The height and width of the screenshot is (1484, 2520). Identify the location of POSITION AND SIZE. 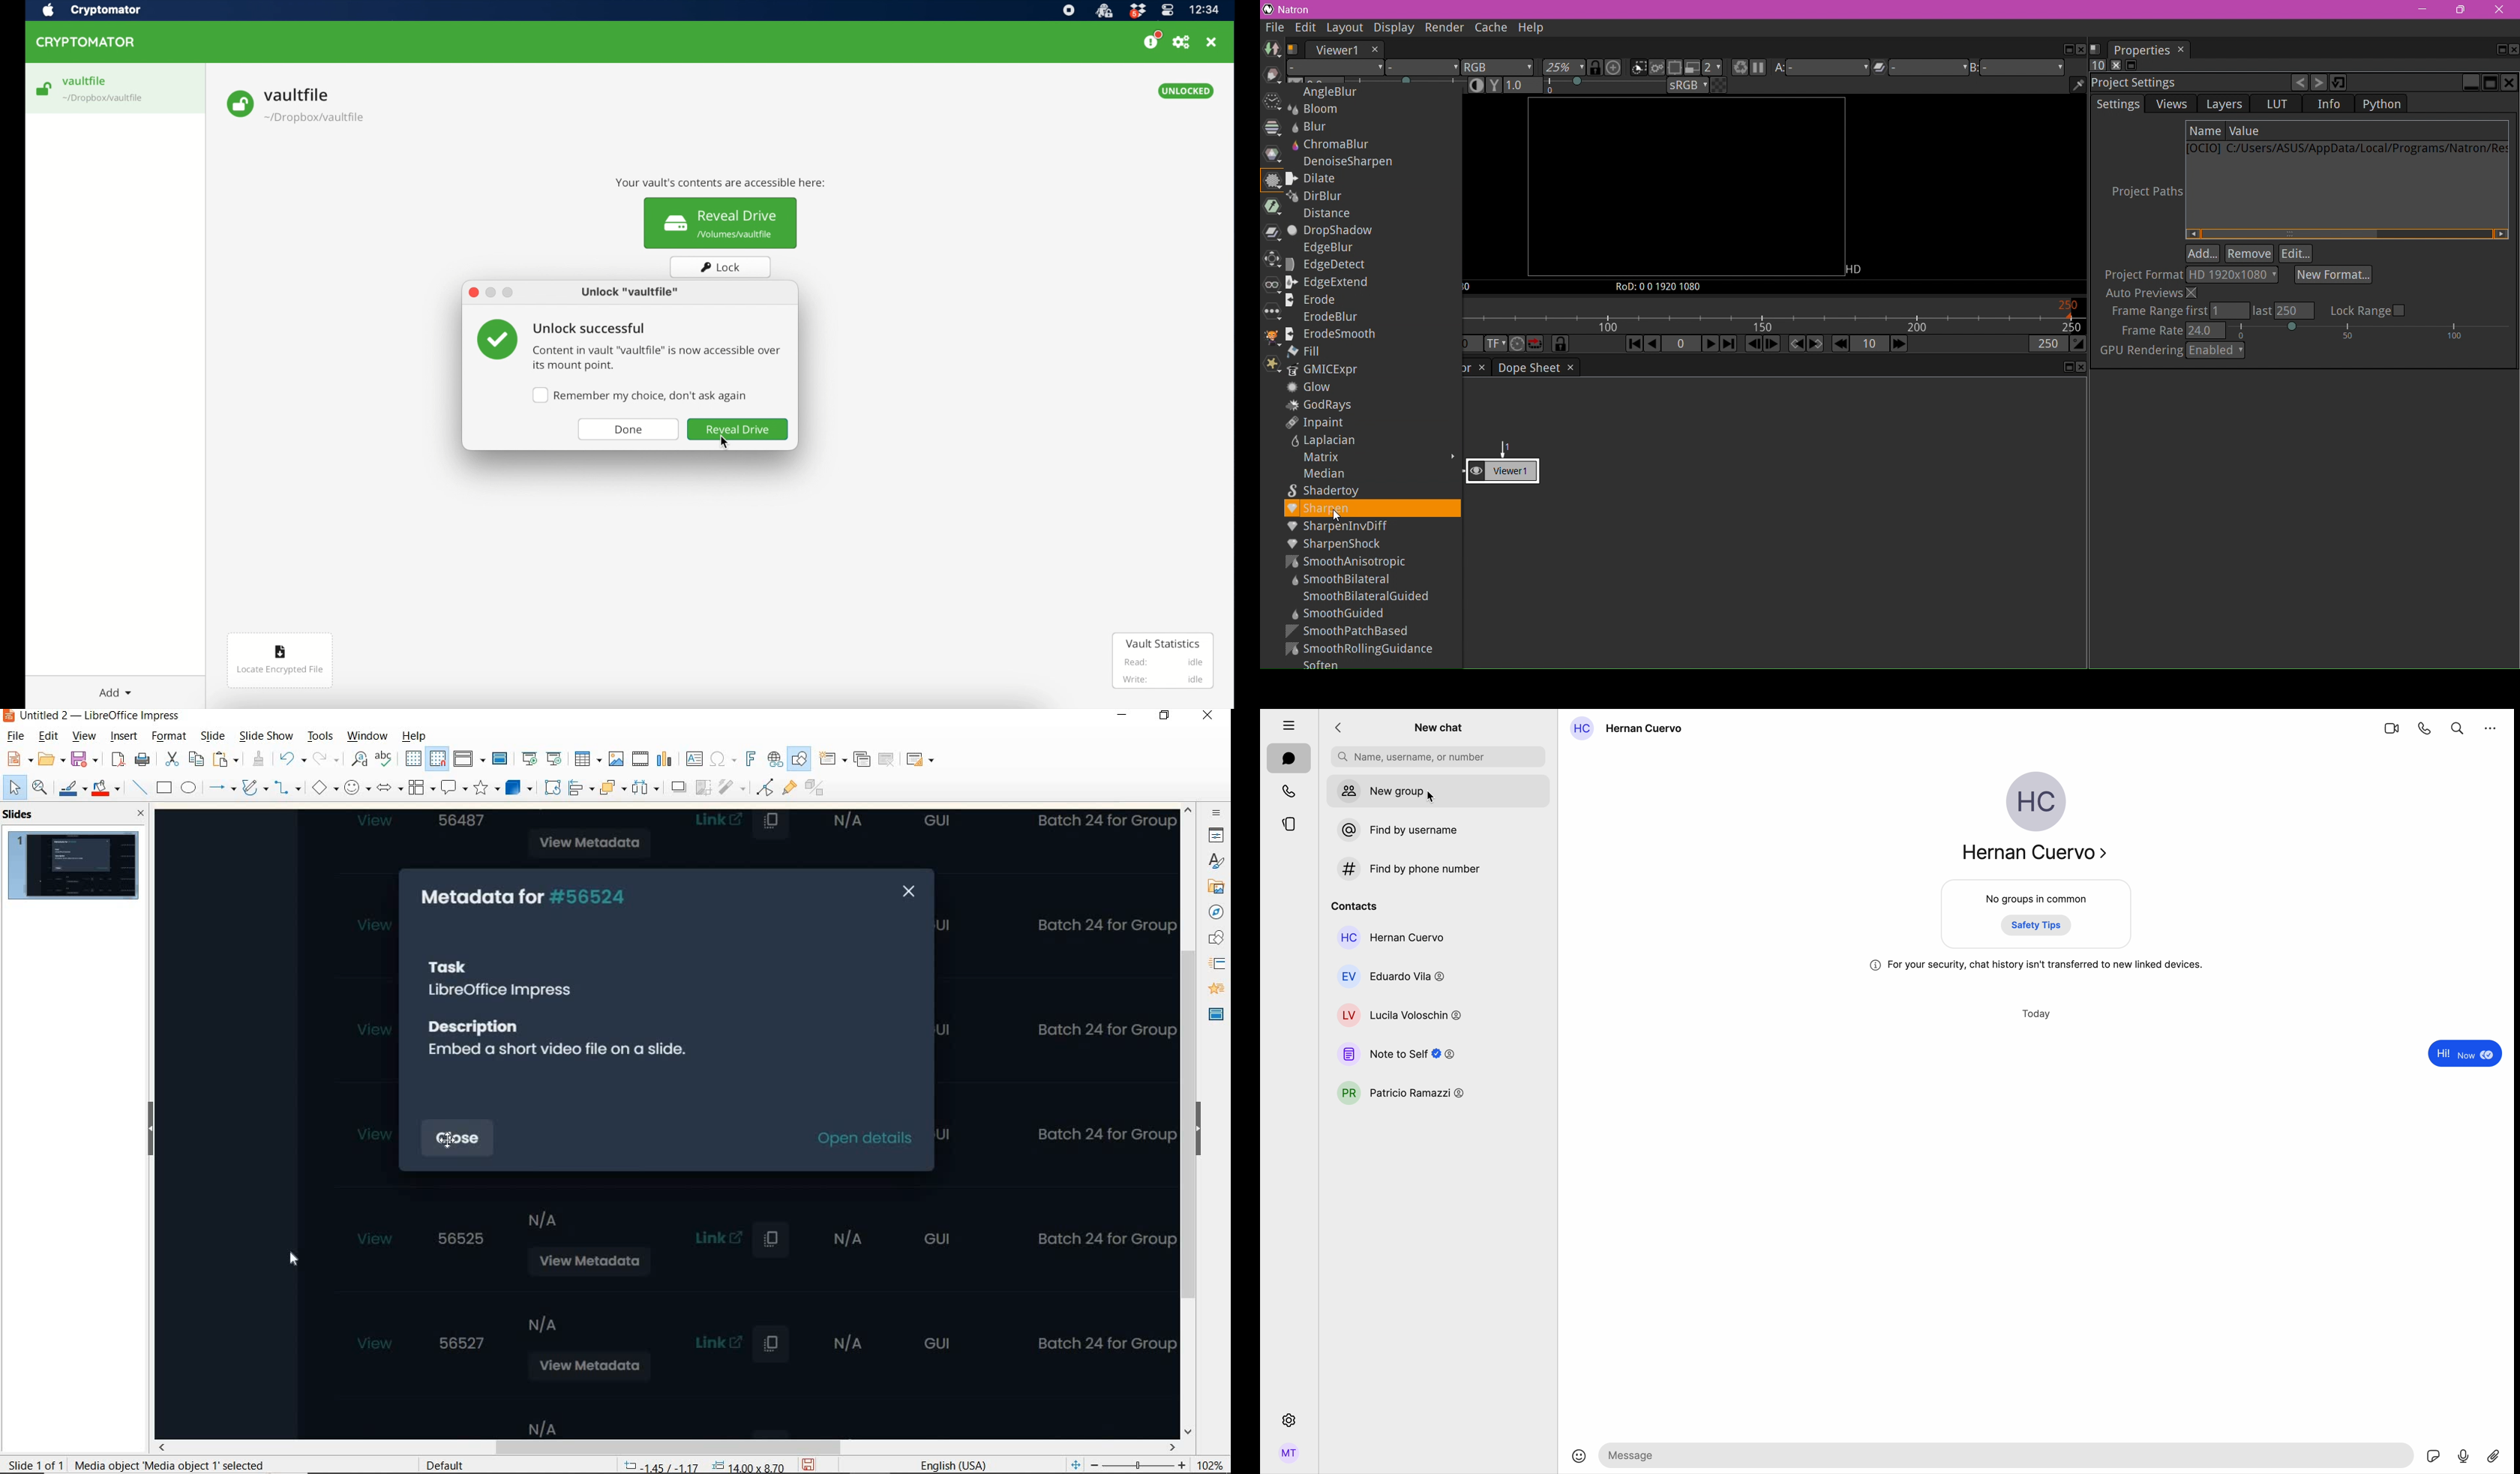
(702, 1463).